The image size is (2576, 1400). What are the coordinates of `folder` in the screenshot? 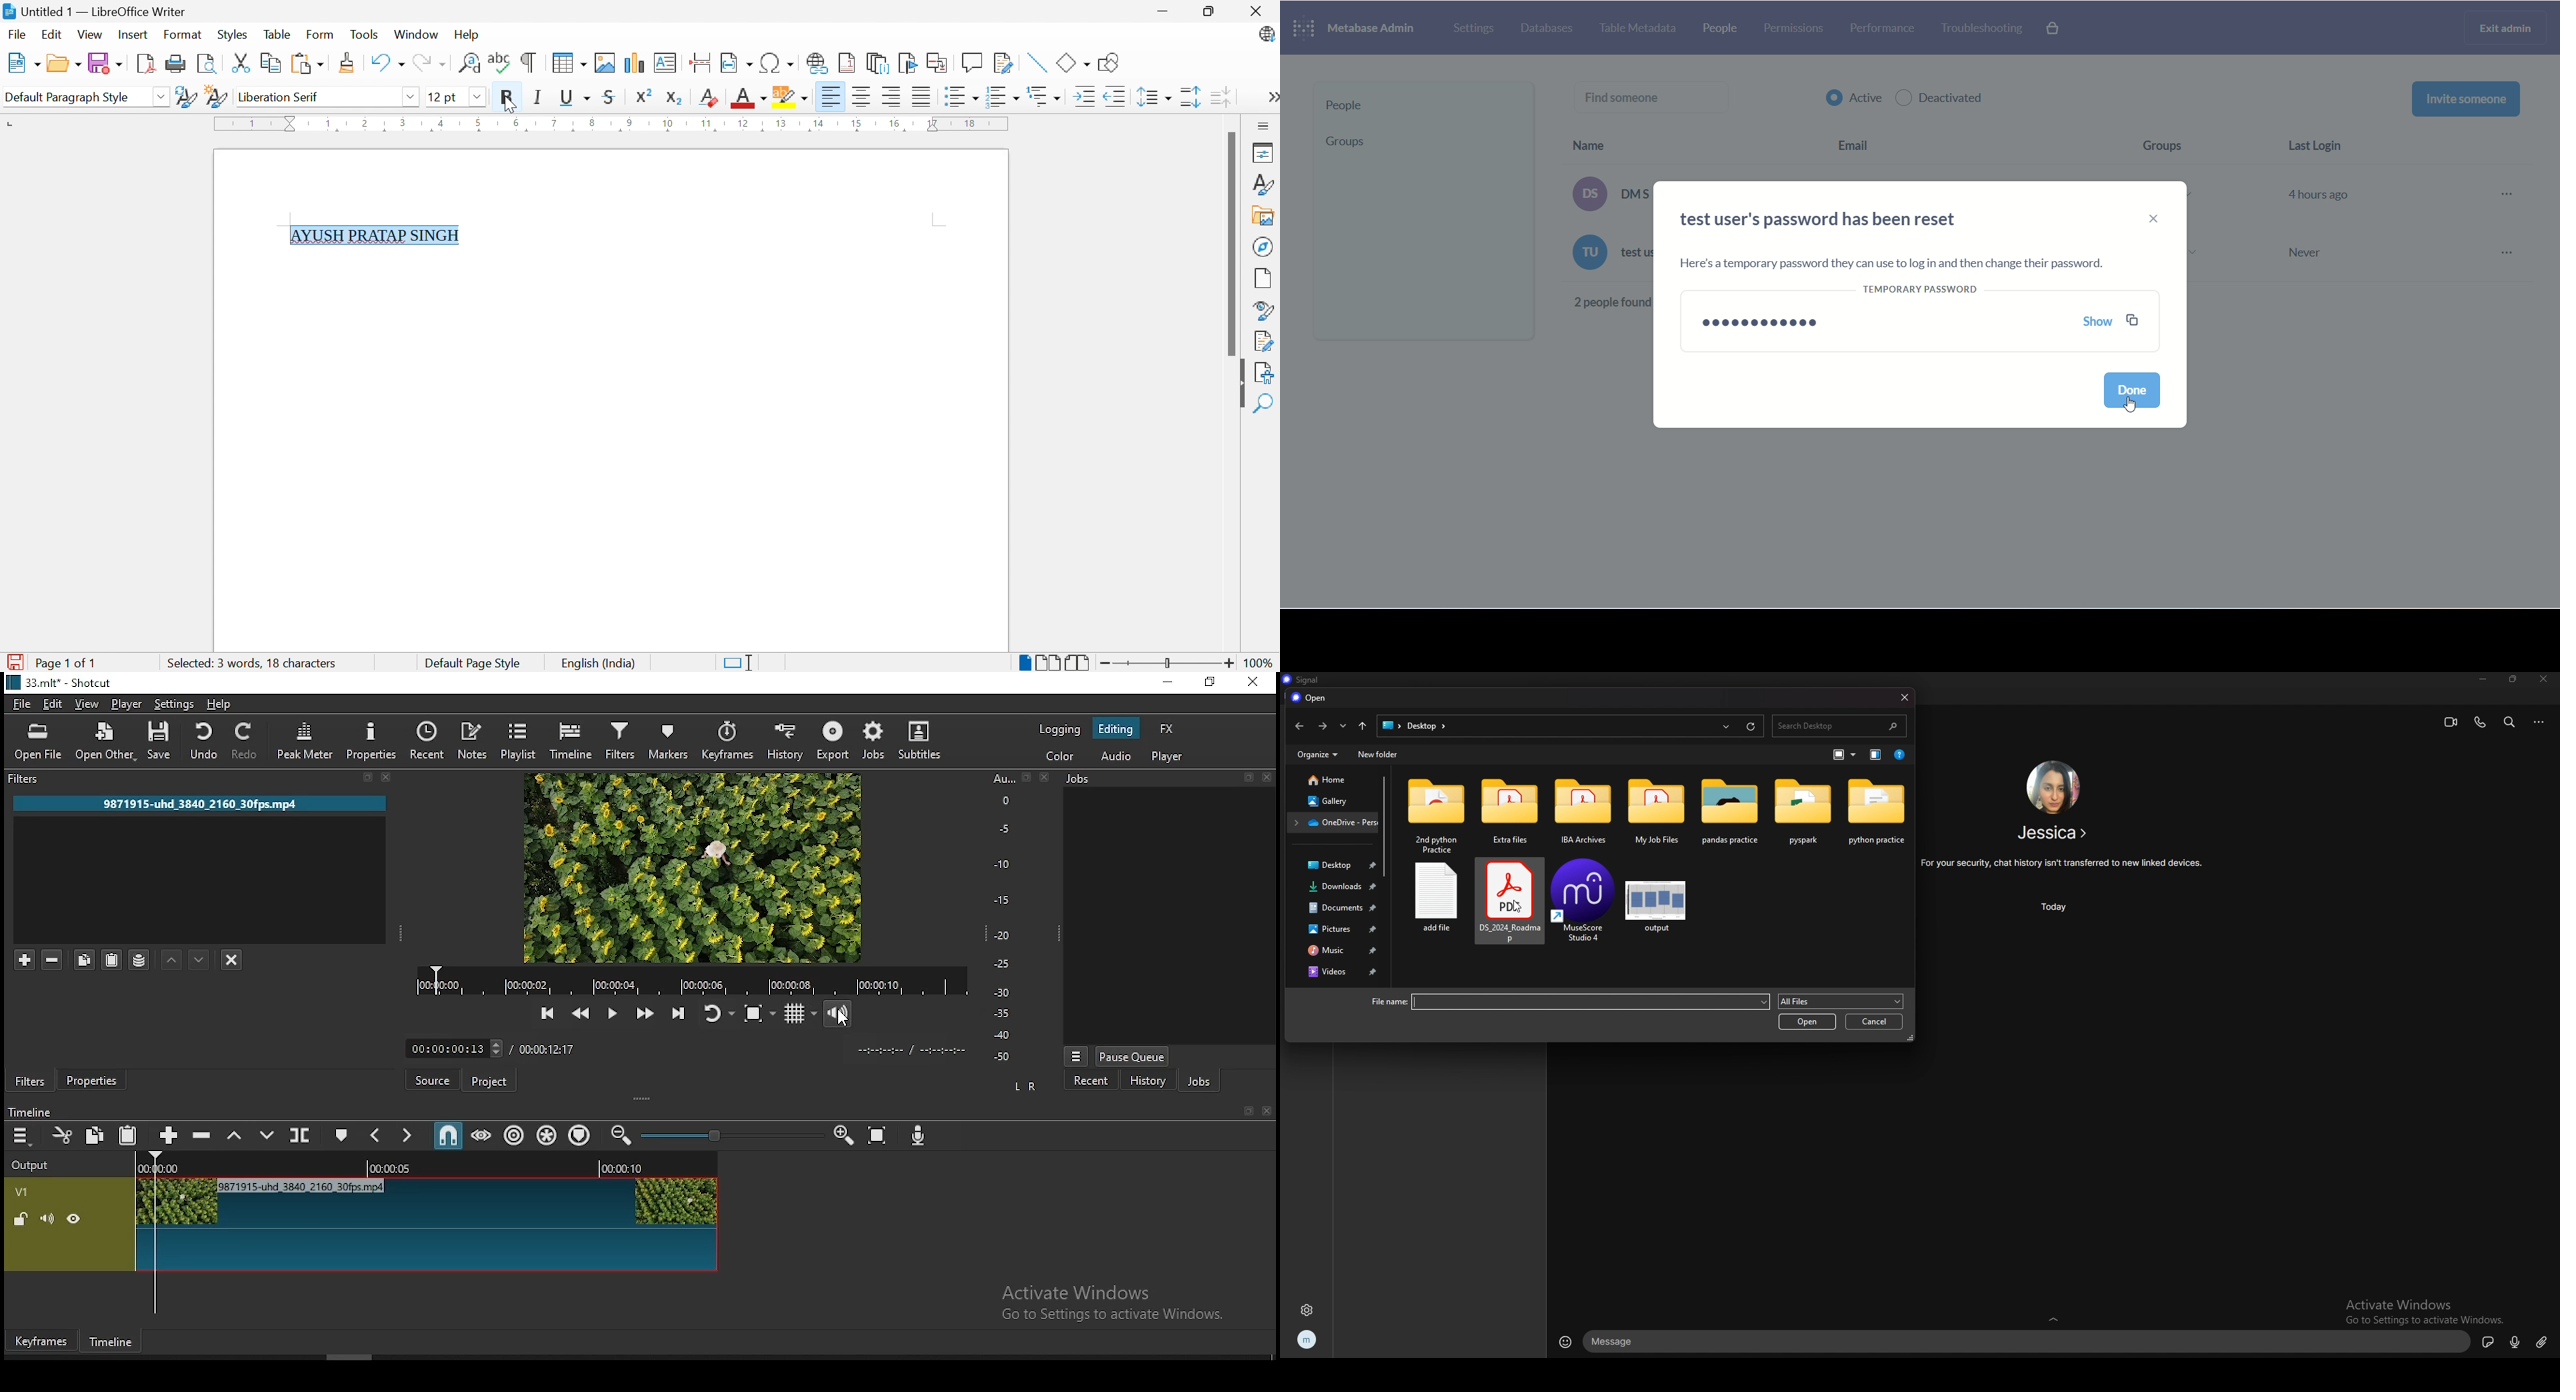 It's located at (1507, 811).